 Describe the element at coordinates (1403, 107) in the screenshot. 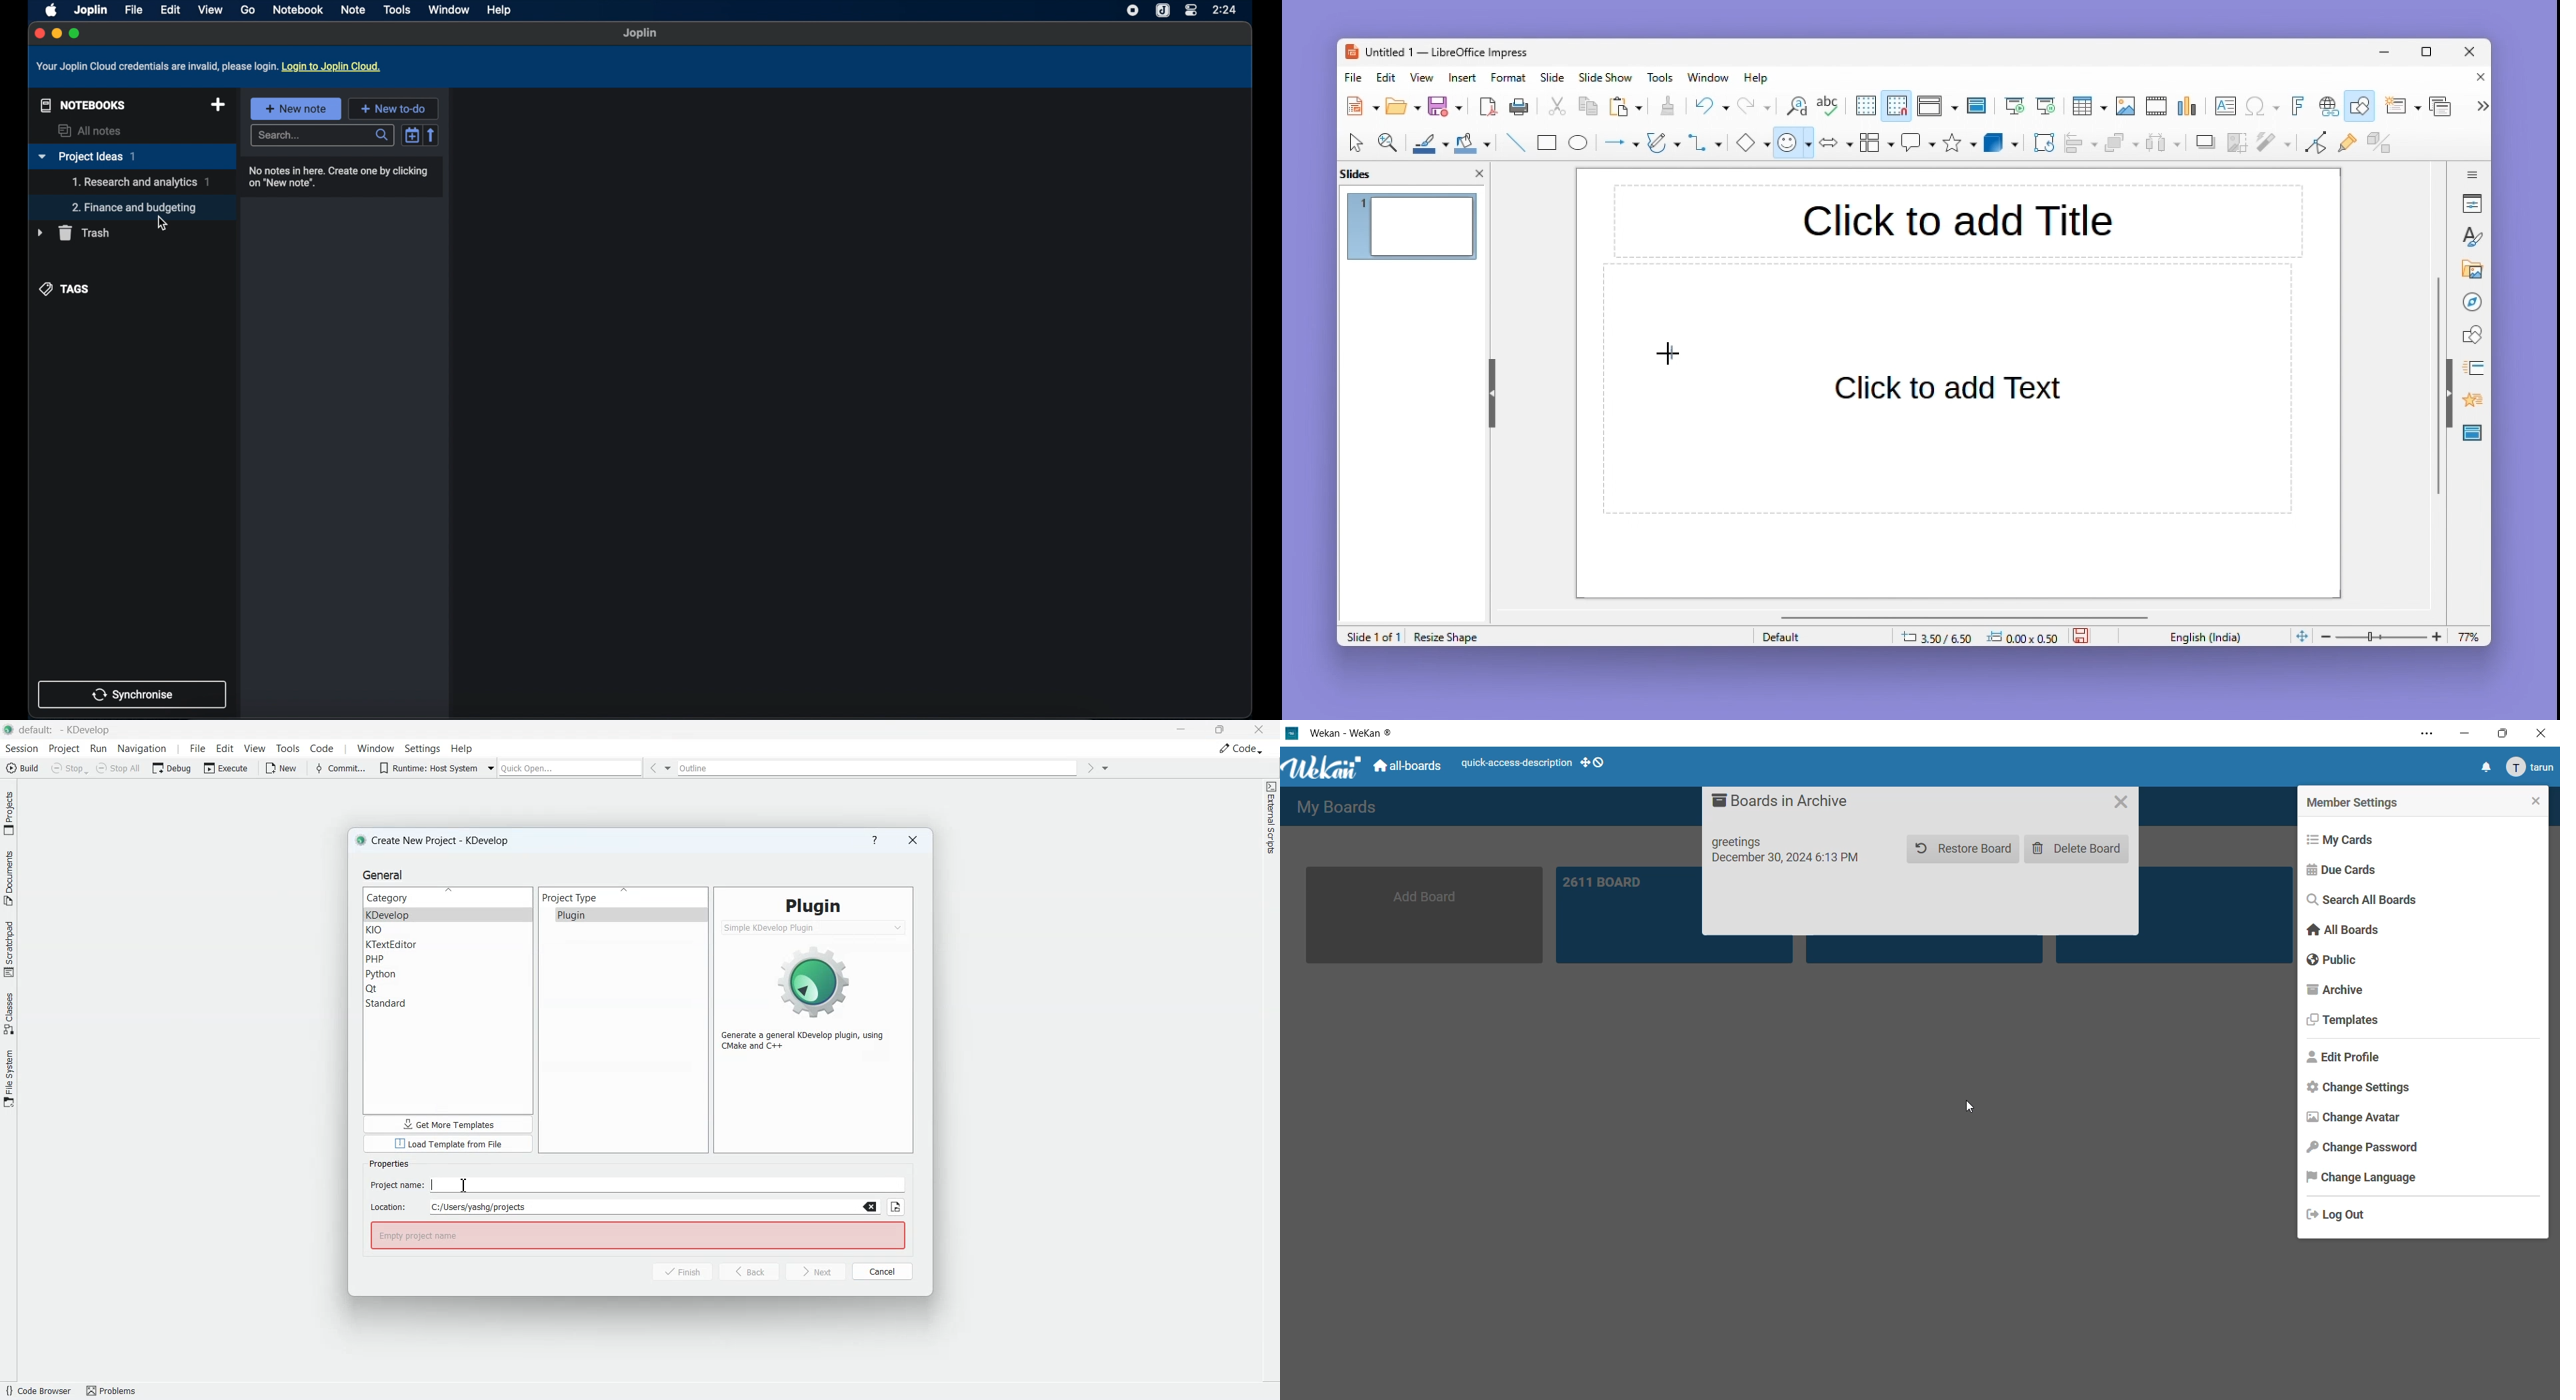

I see `Open` at that location.